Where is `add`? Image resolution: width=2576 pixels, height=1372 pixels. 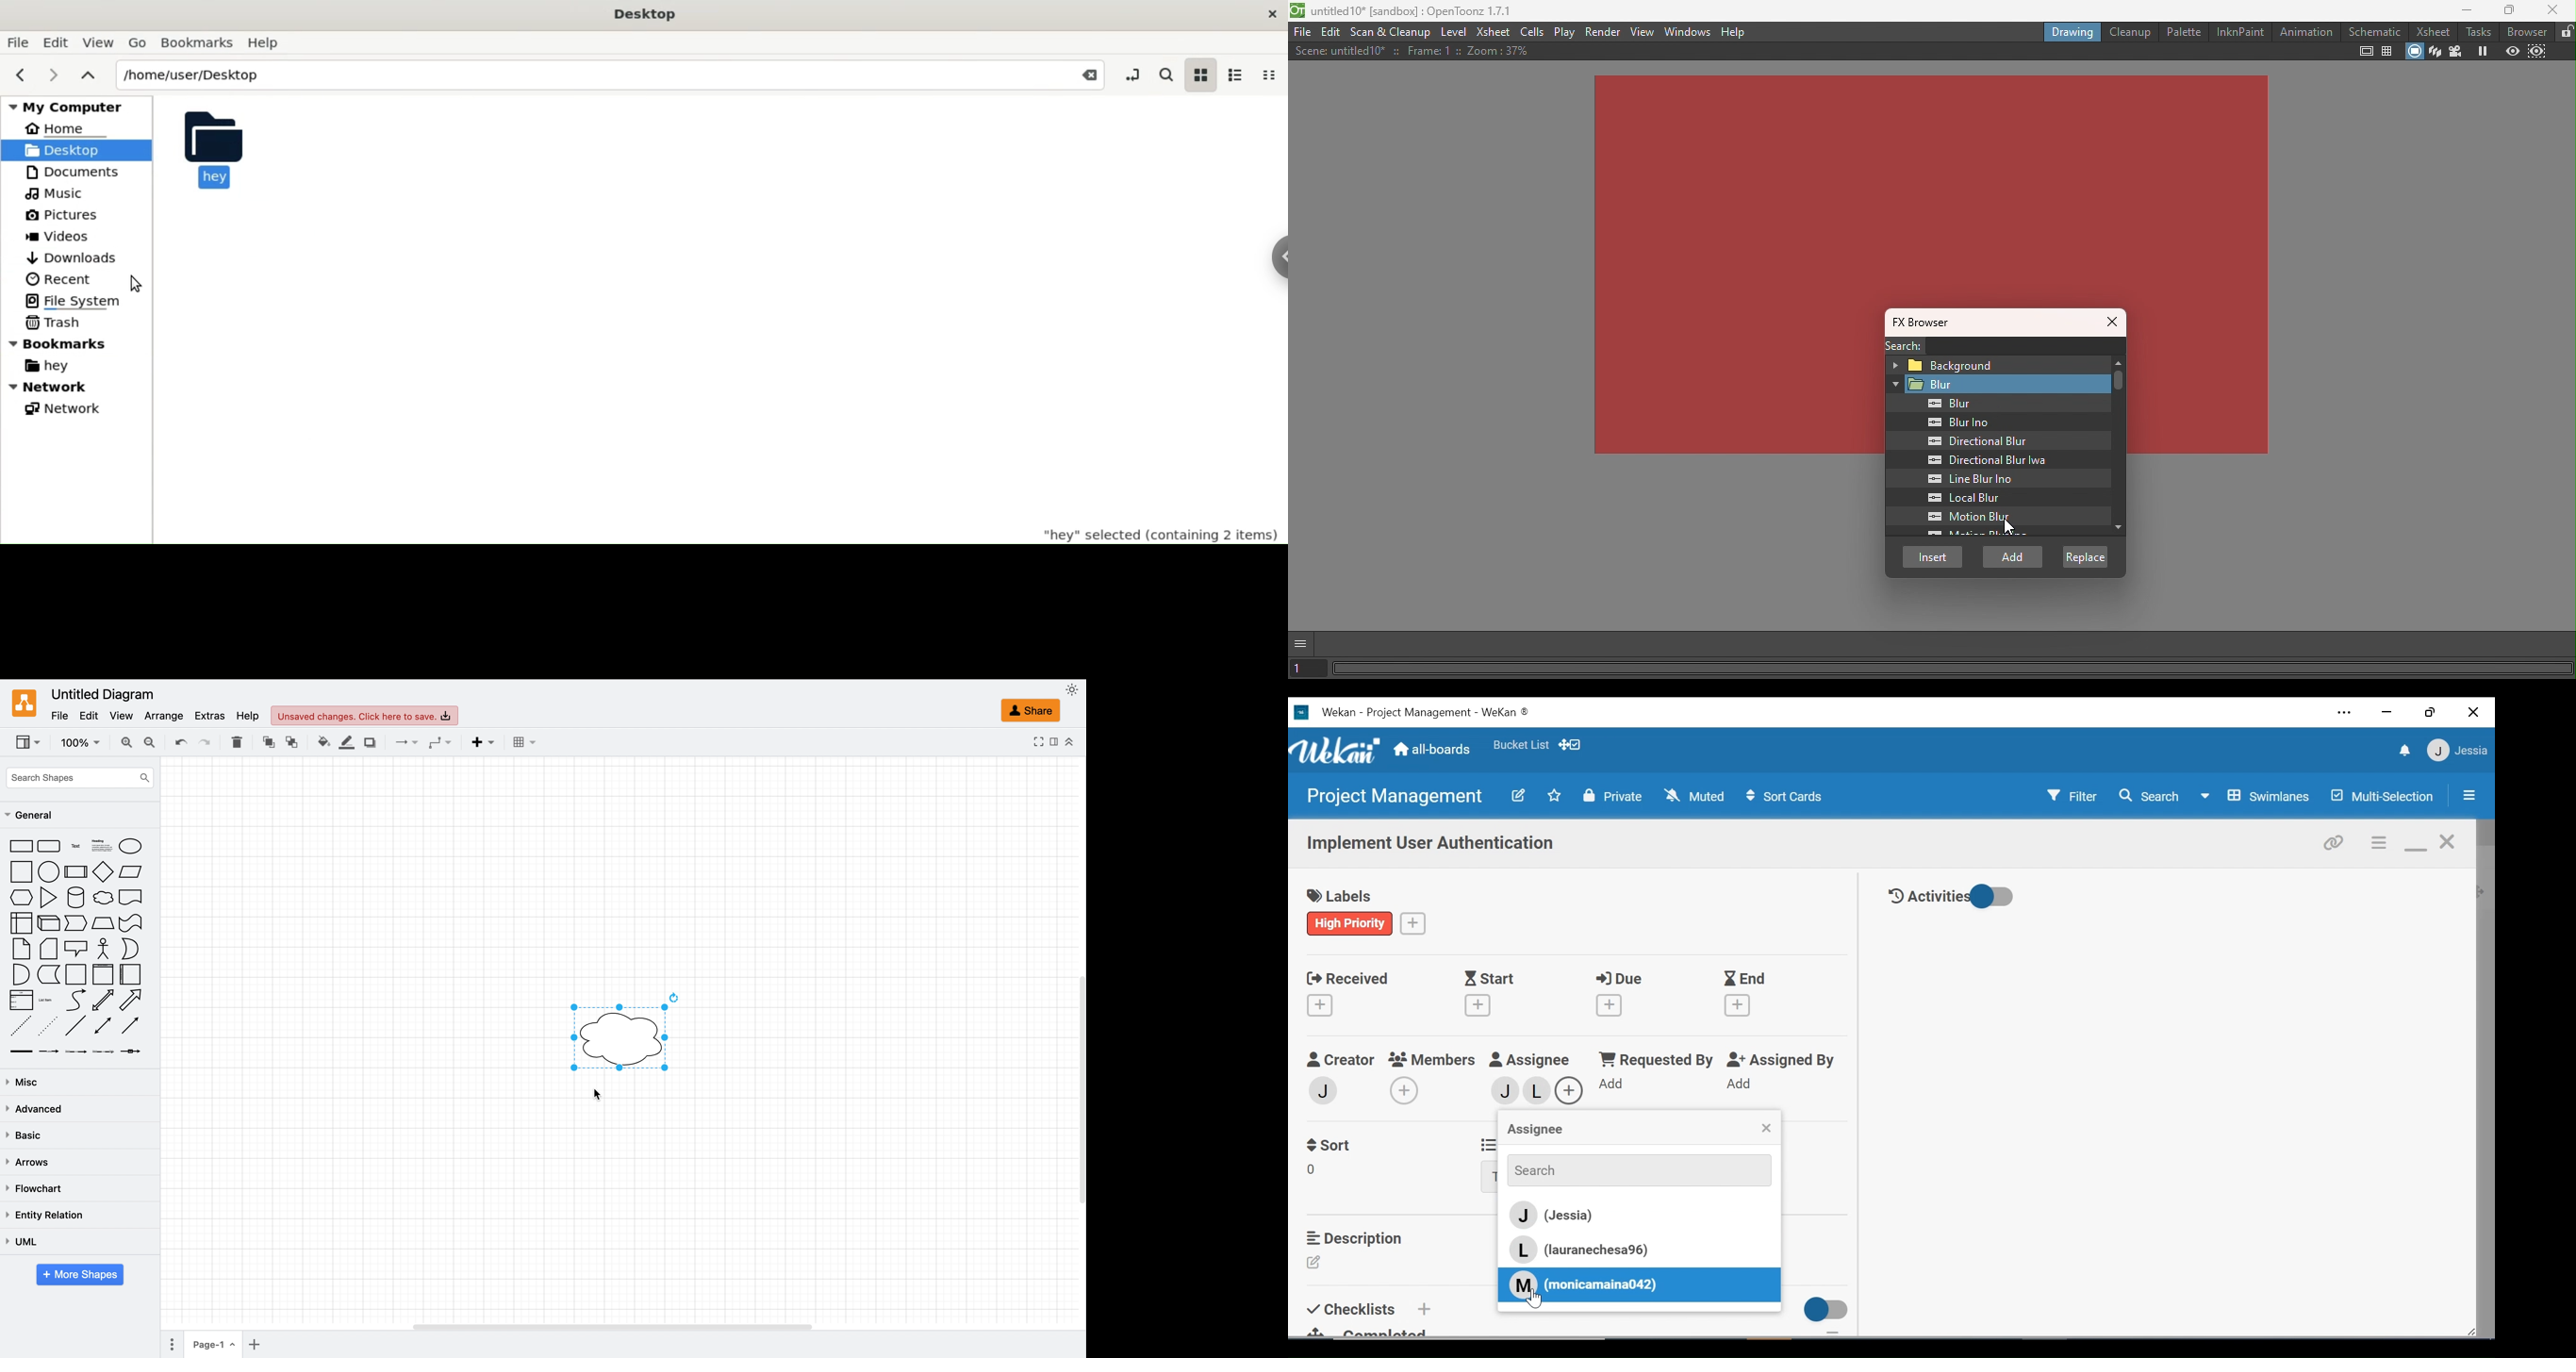
add is located at coordinates (2014, 557).